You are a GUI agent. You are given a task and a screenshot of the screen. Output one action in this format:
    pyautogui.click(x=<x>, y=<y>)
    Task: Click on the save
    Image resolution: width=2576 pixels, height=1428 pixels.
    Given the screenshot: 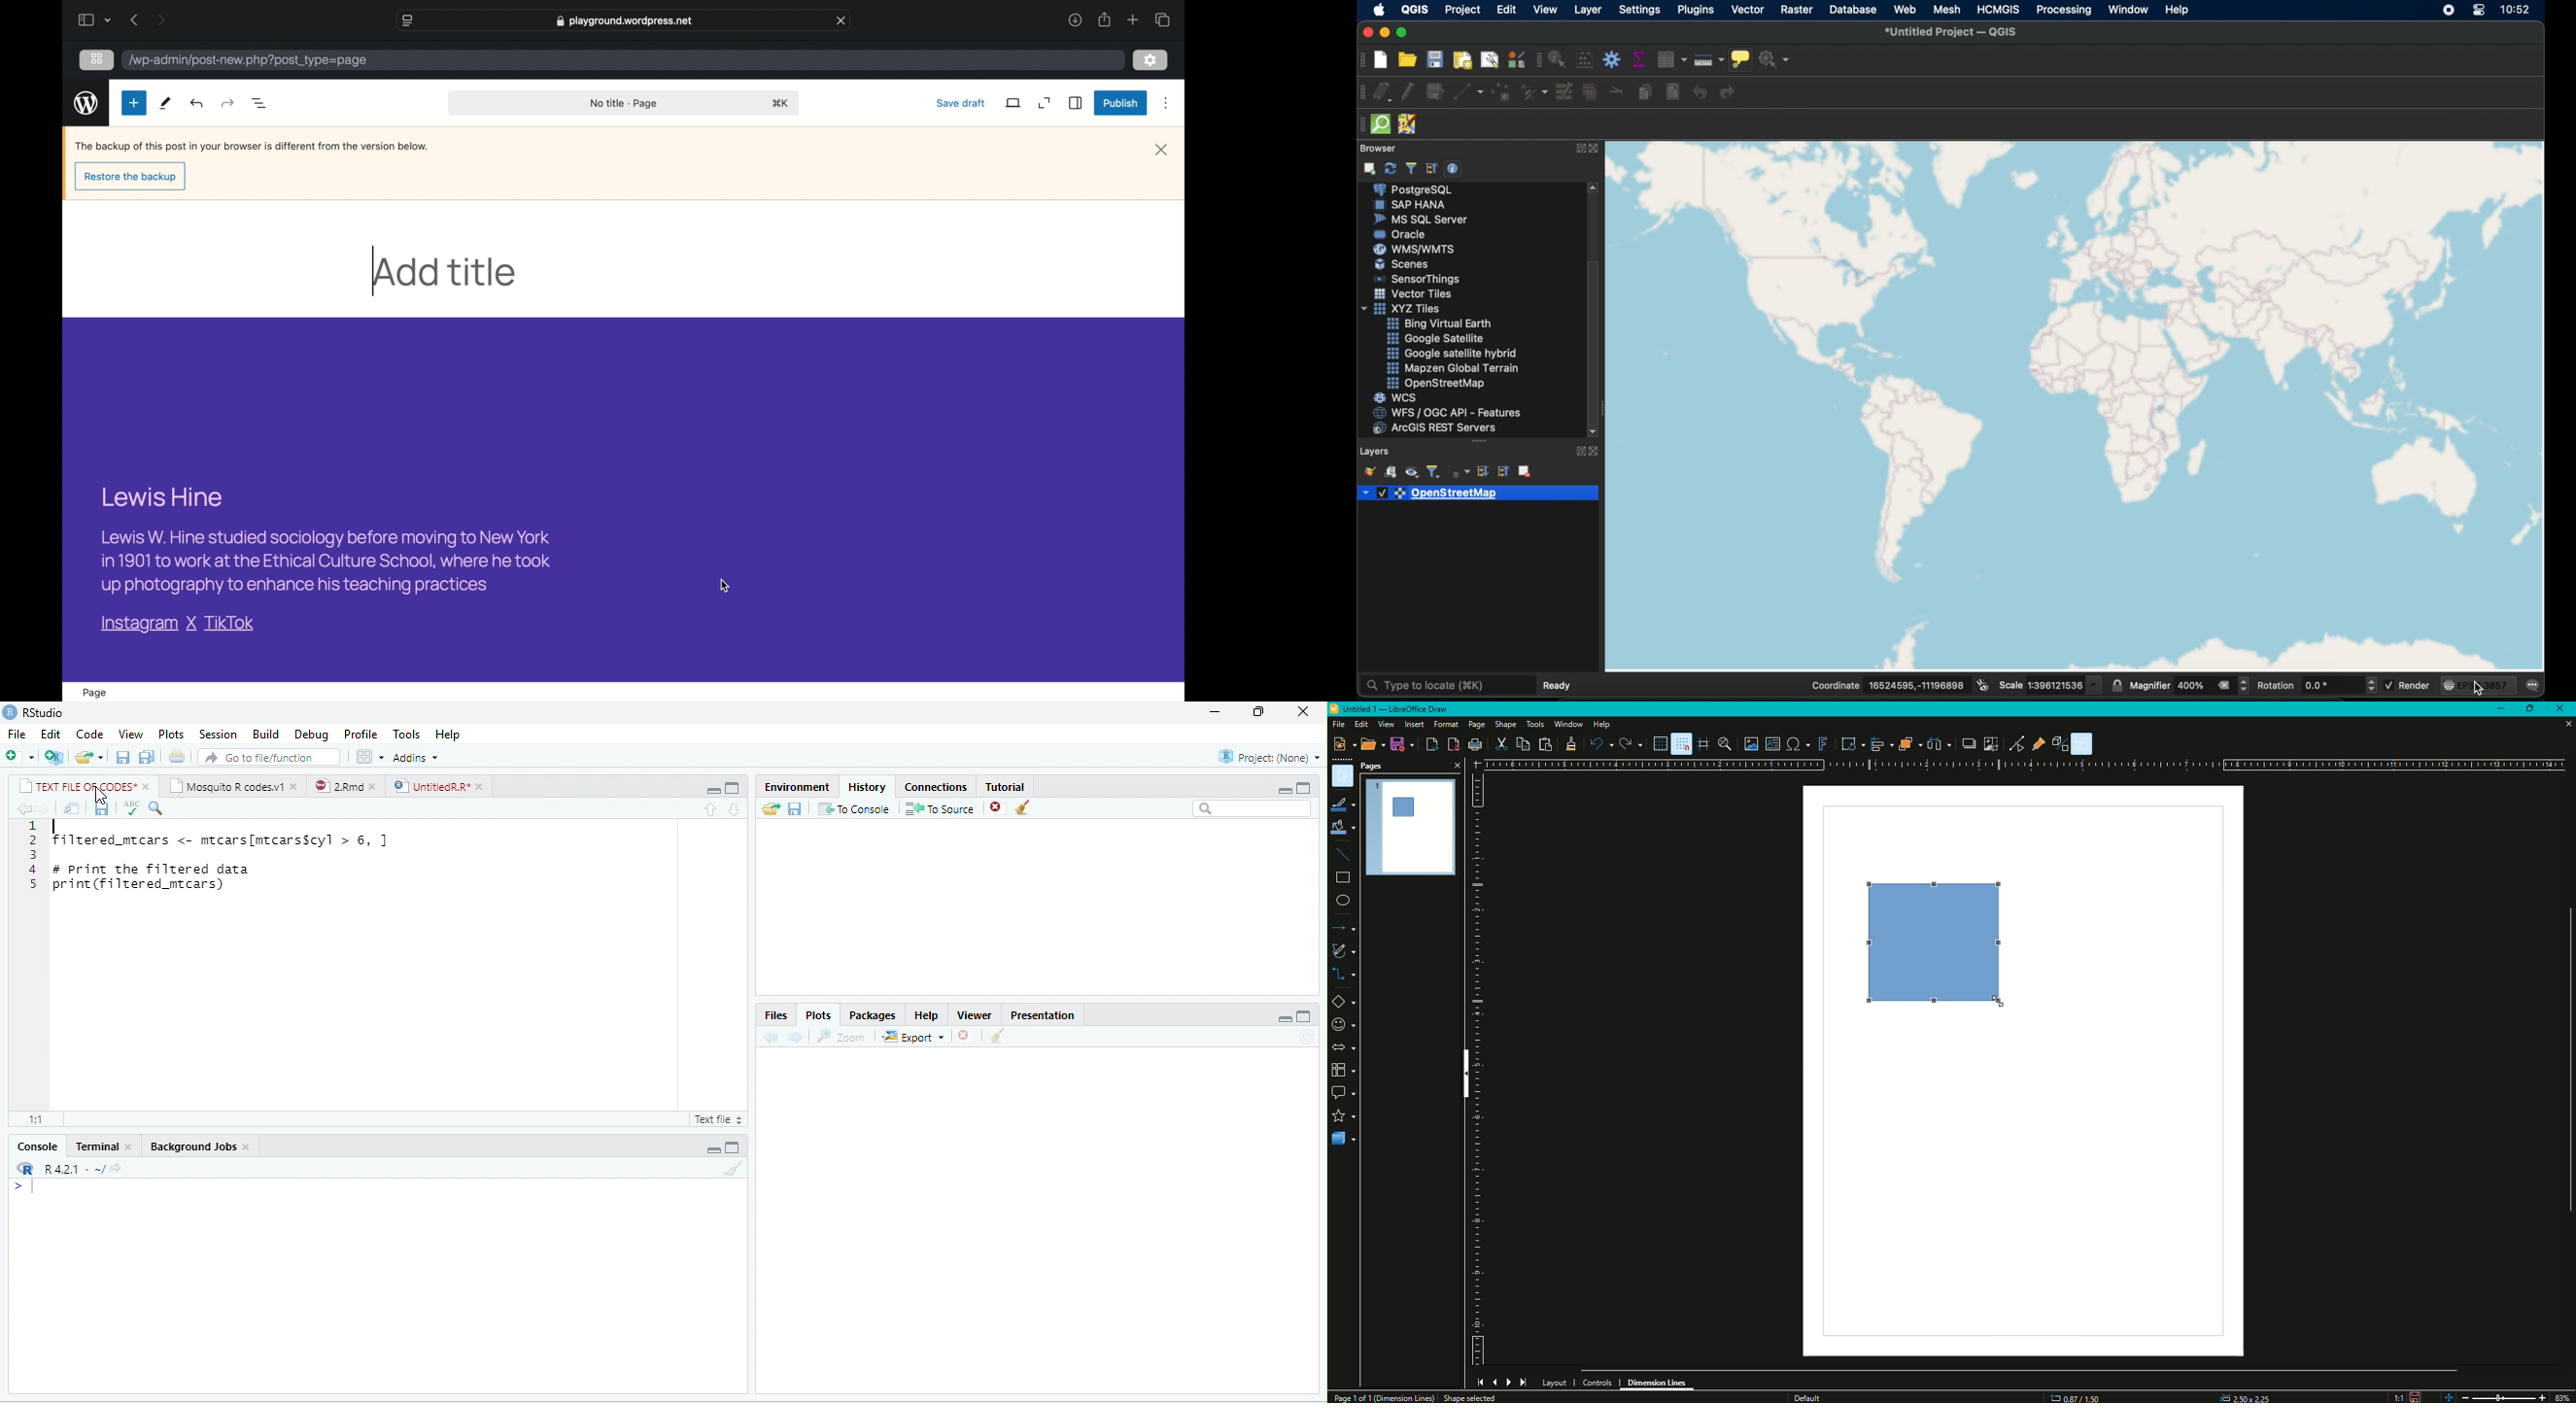 What is the action you would take?
    pyautogui.click(x=794, y=809)
    